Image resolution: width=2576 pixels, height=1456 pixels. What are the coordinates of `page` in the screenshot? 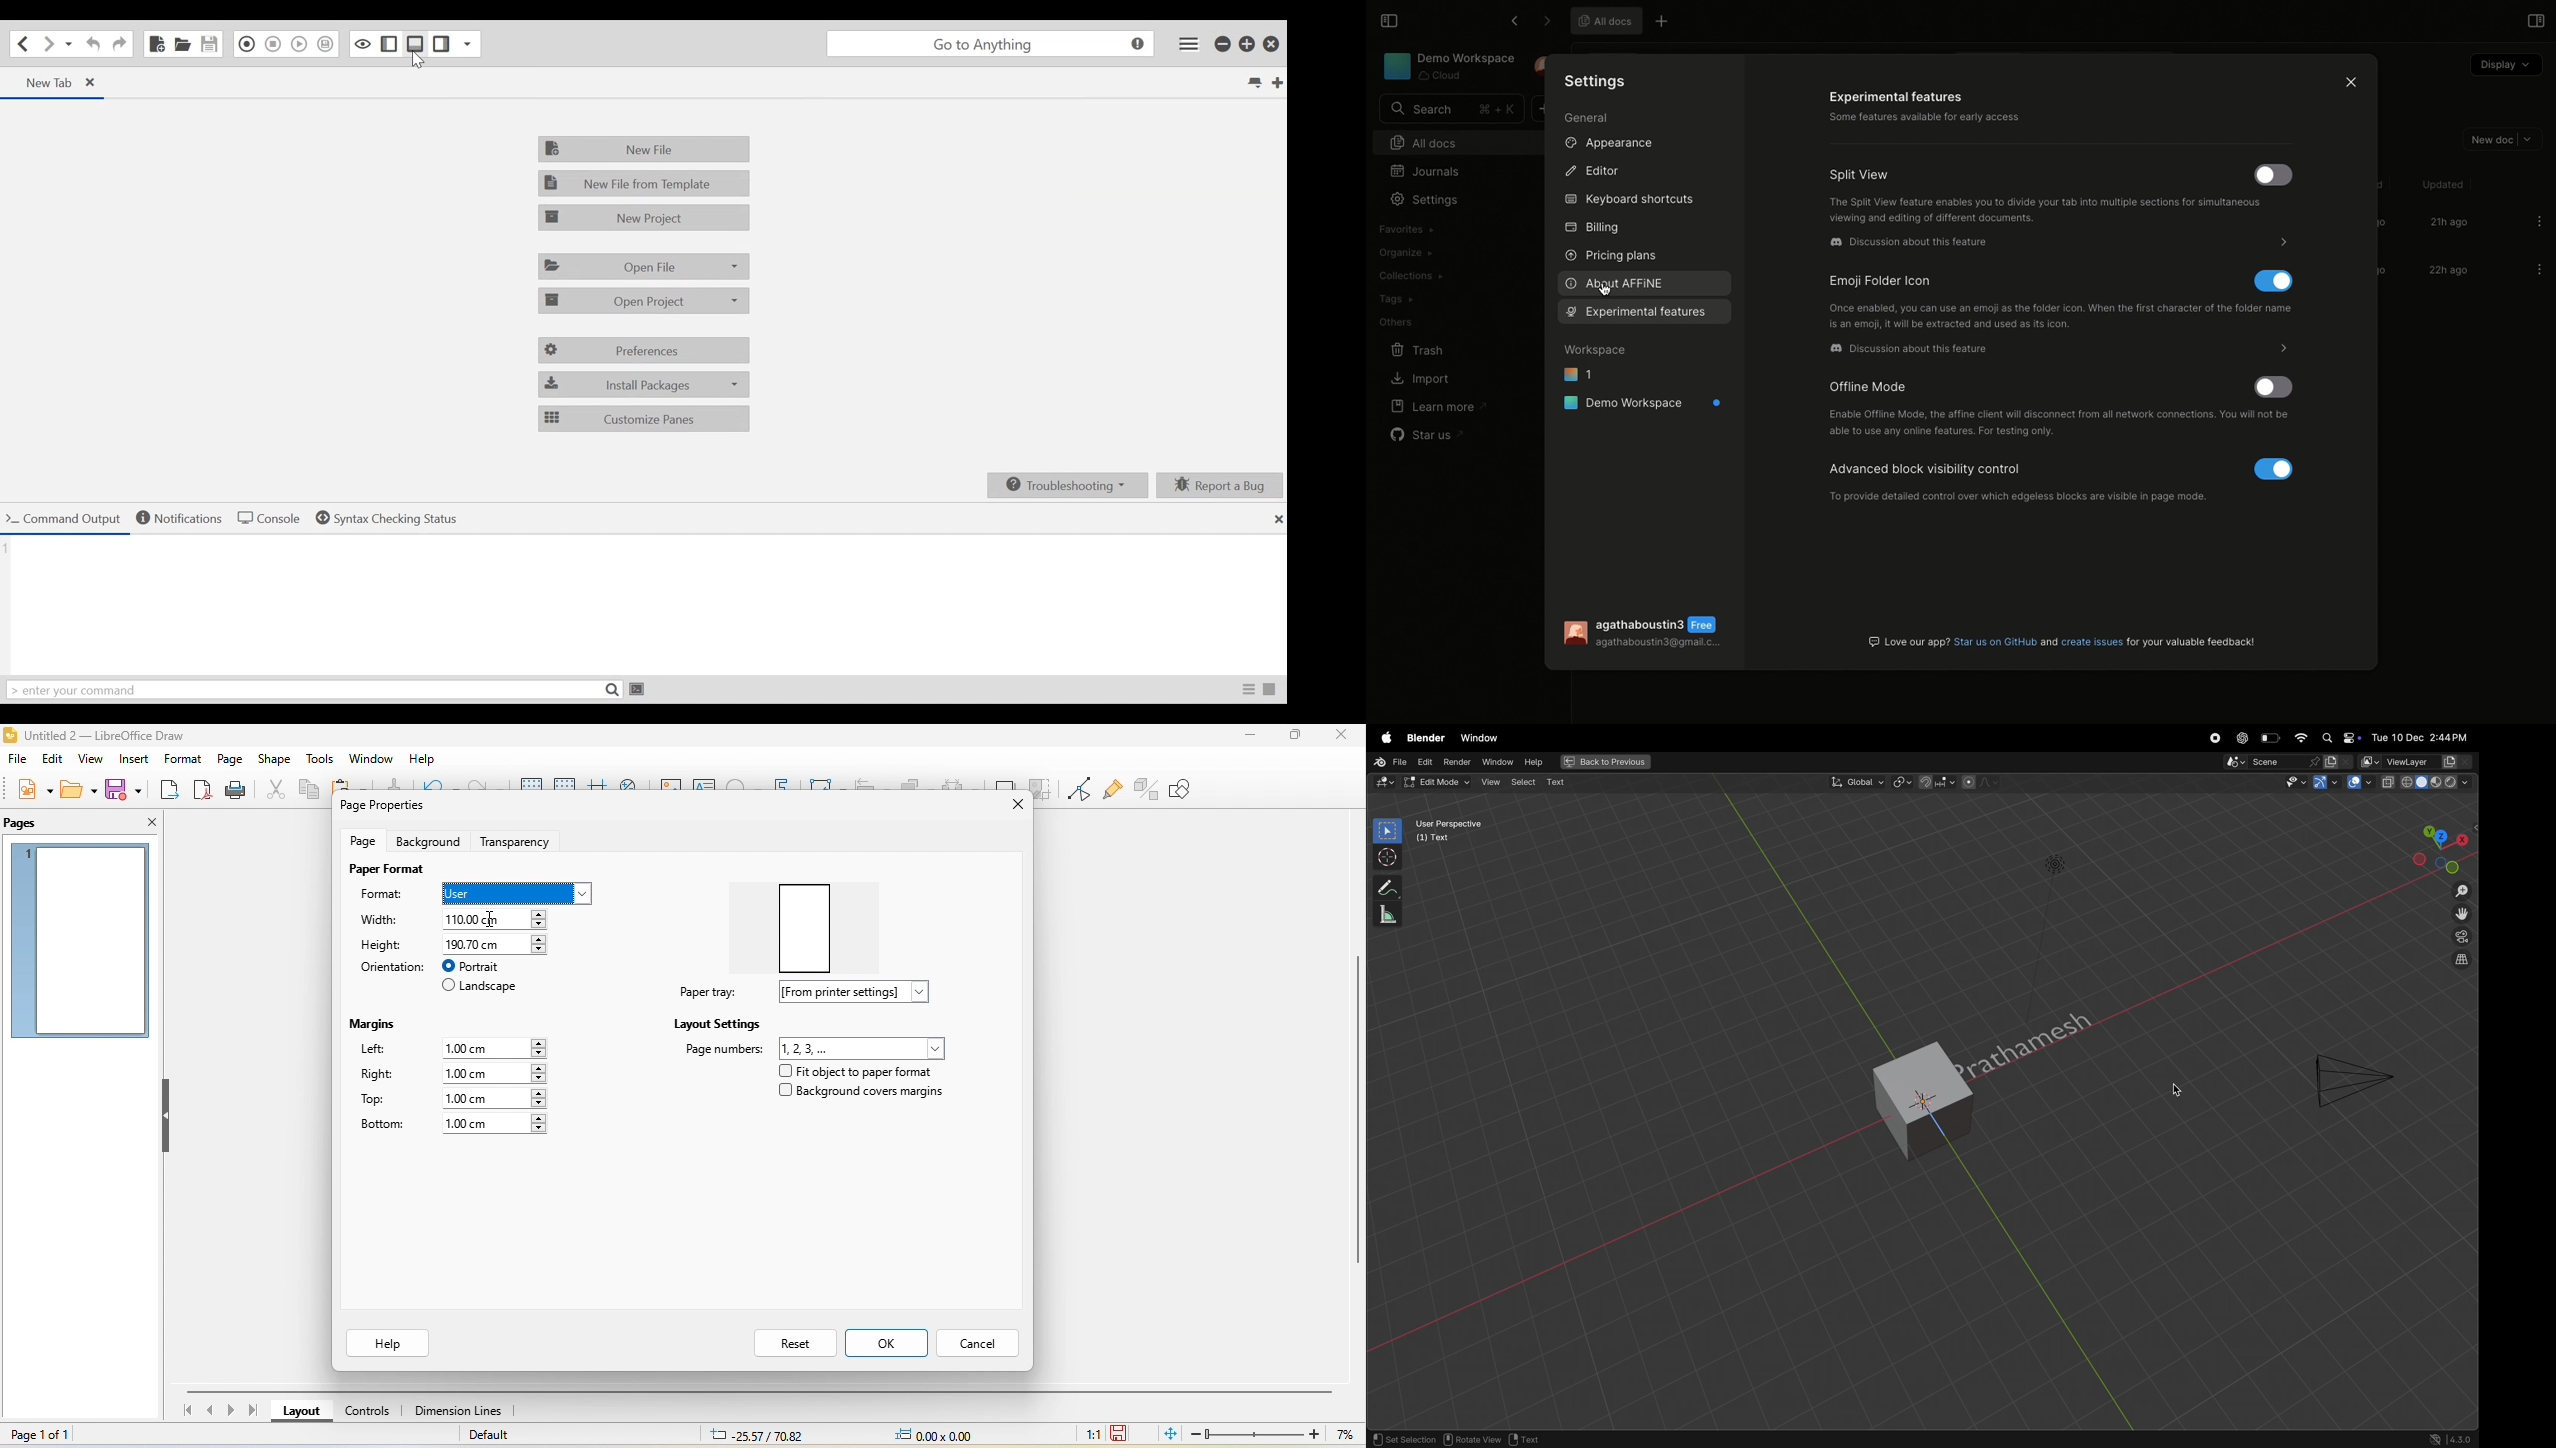 It's located at (366, 840).